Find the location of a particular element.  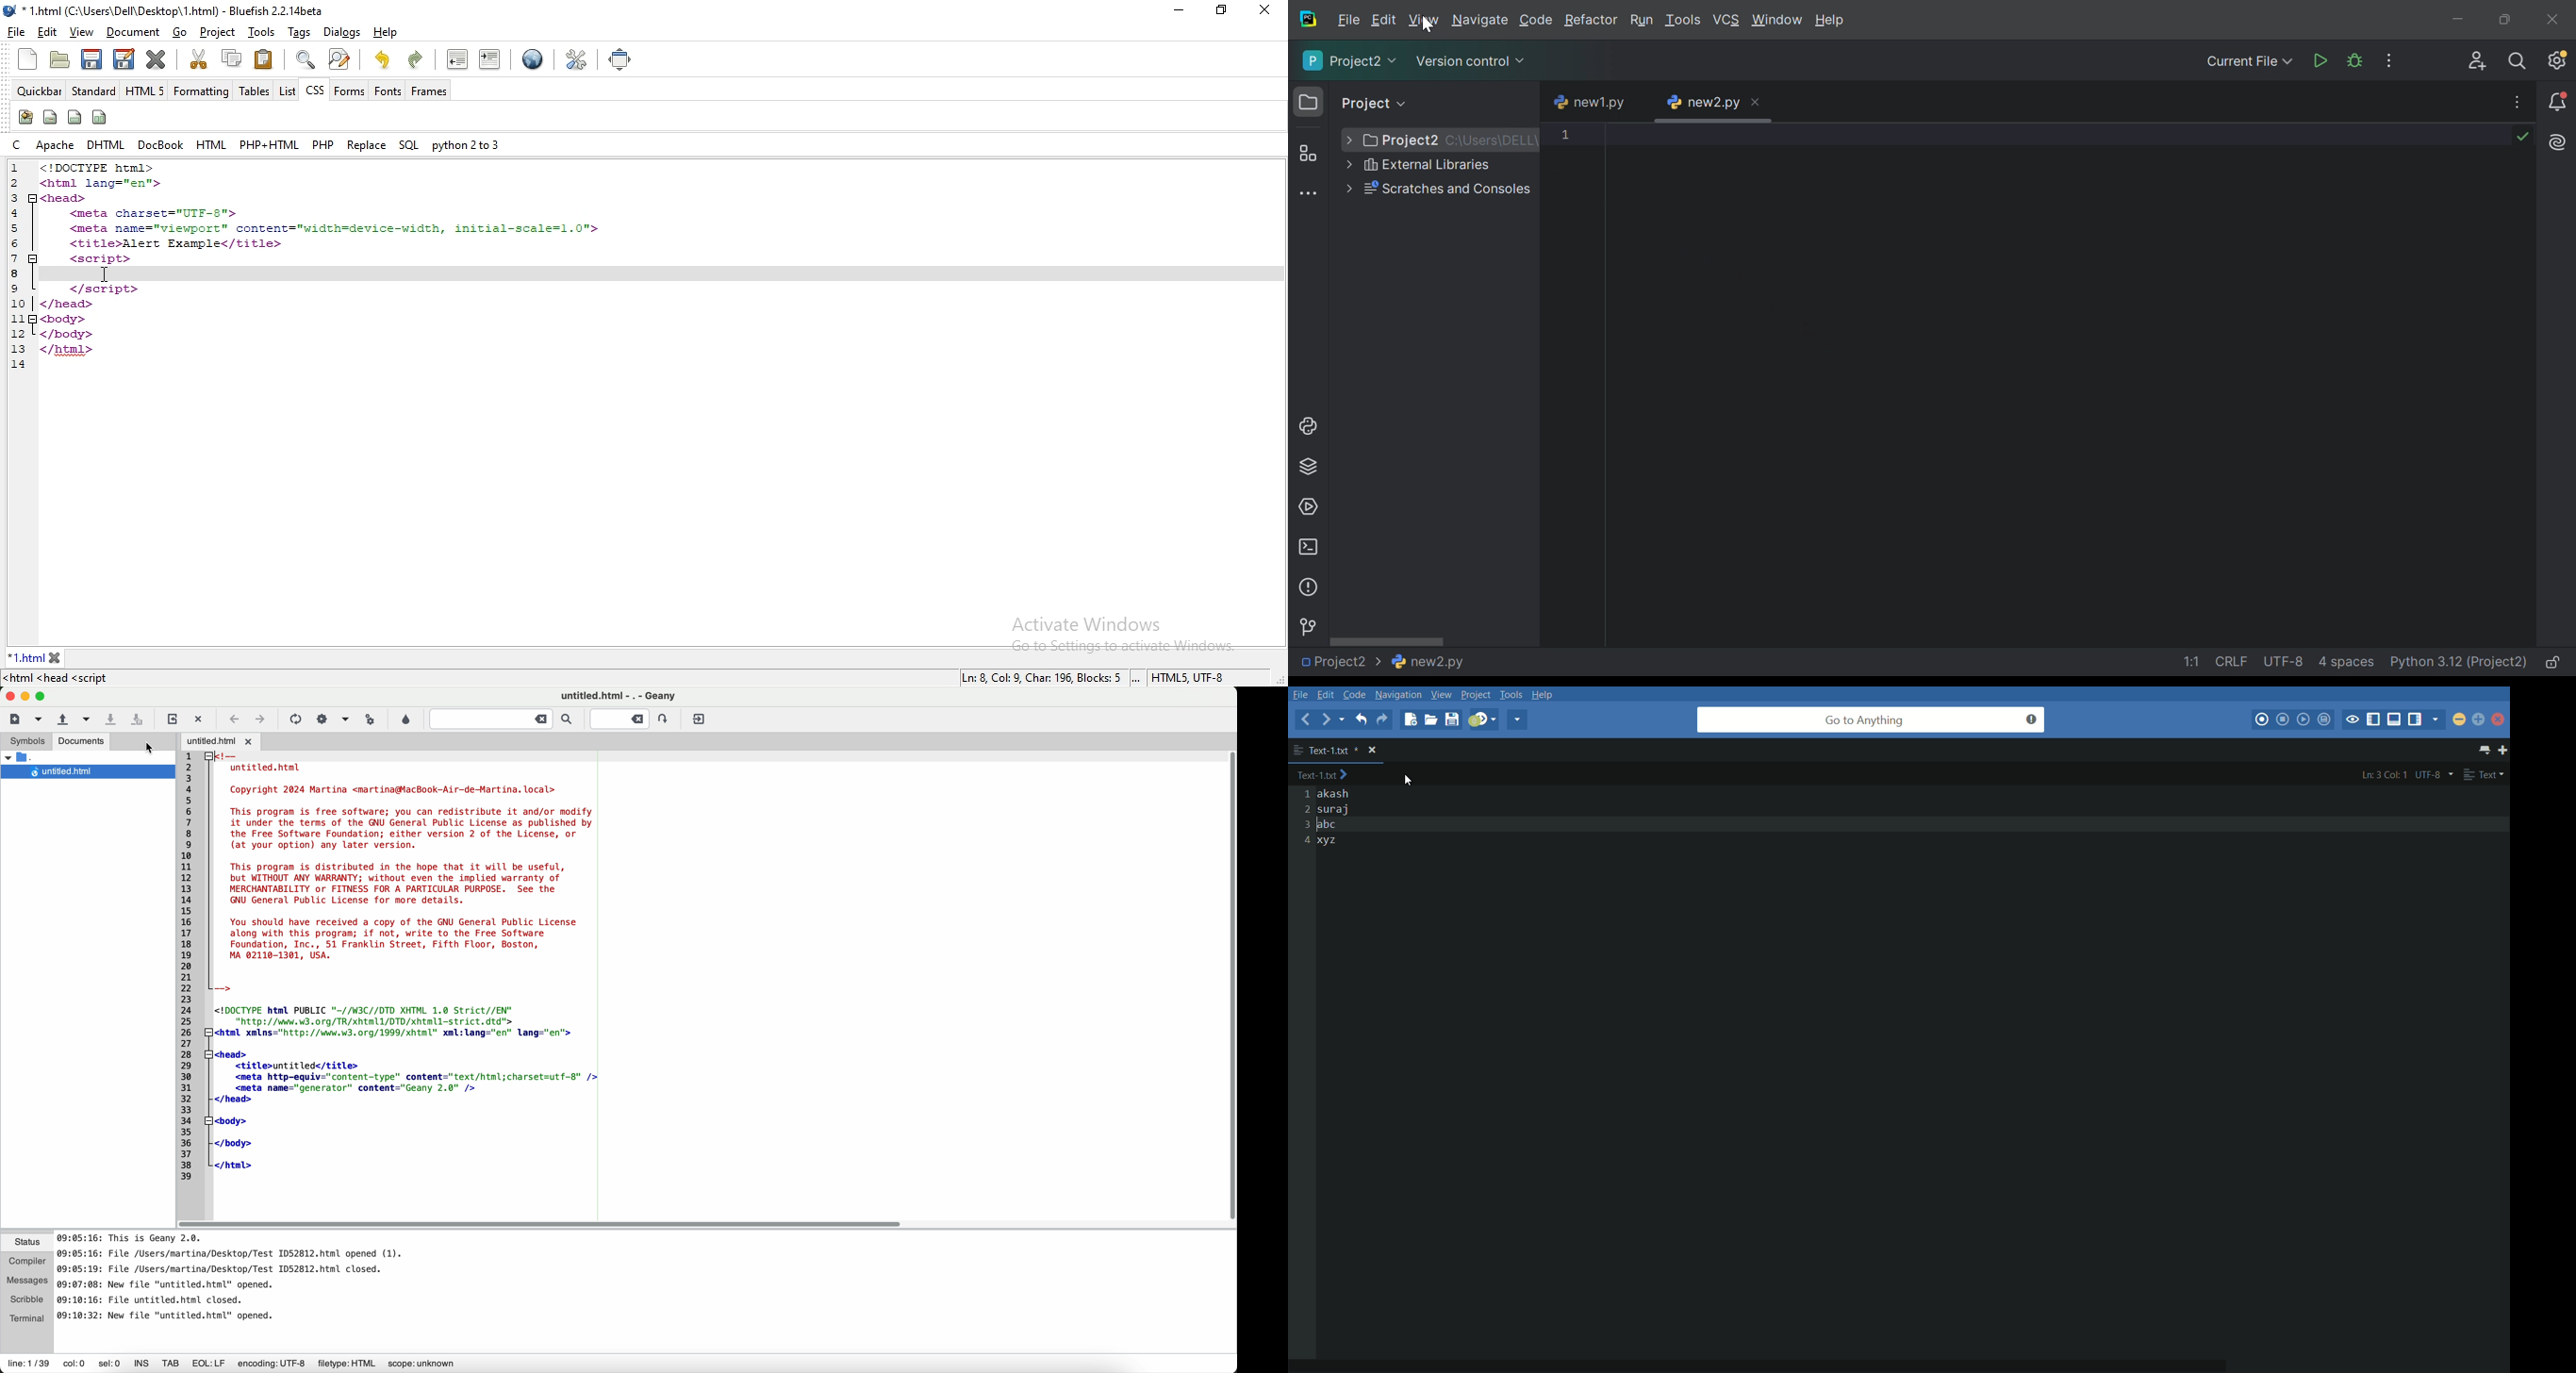

project  is located at coordinates (1475, 696).